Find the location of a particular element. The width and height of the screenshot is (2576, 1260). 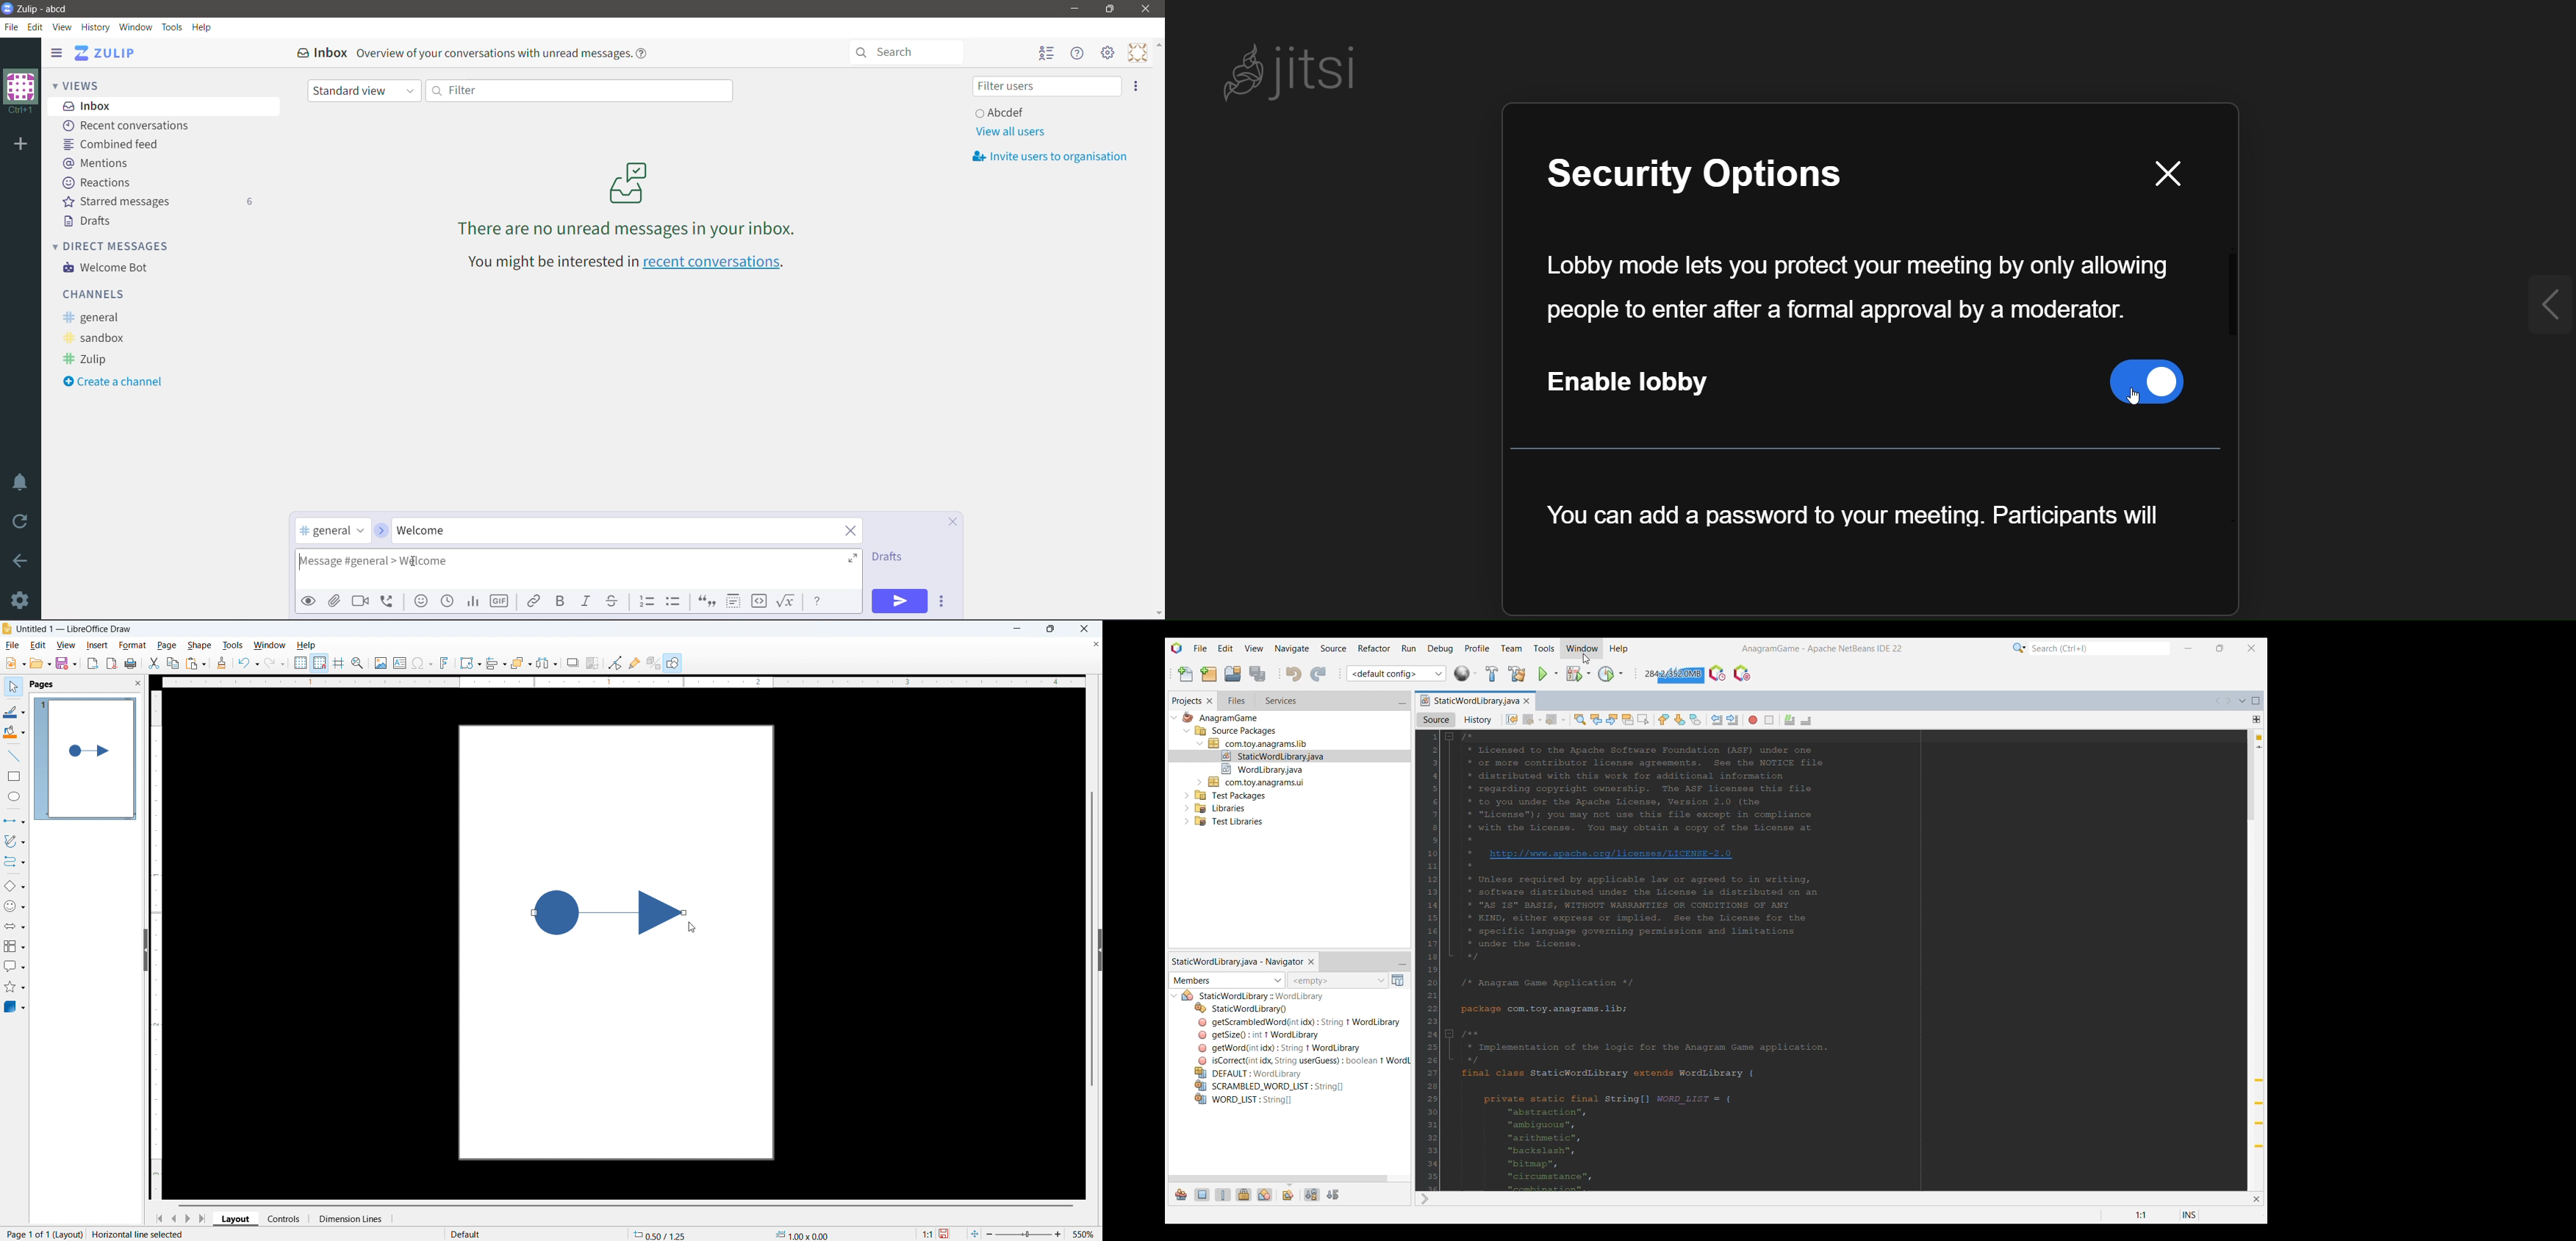

save  is located at coordinates (945, 1234).